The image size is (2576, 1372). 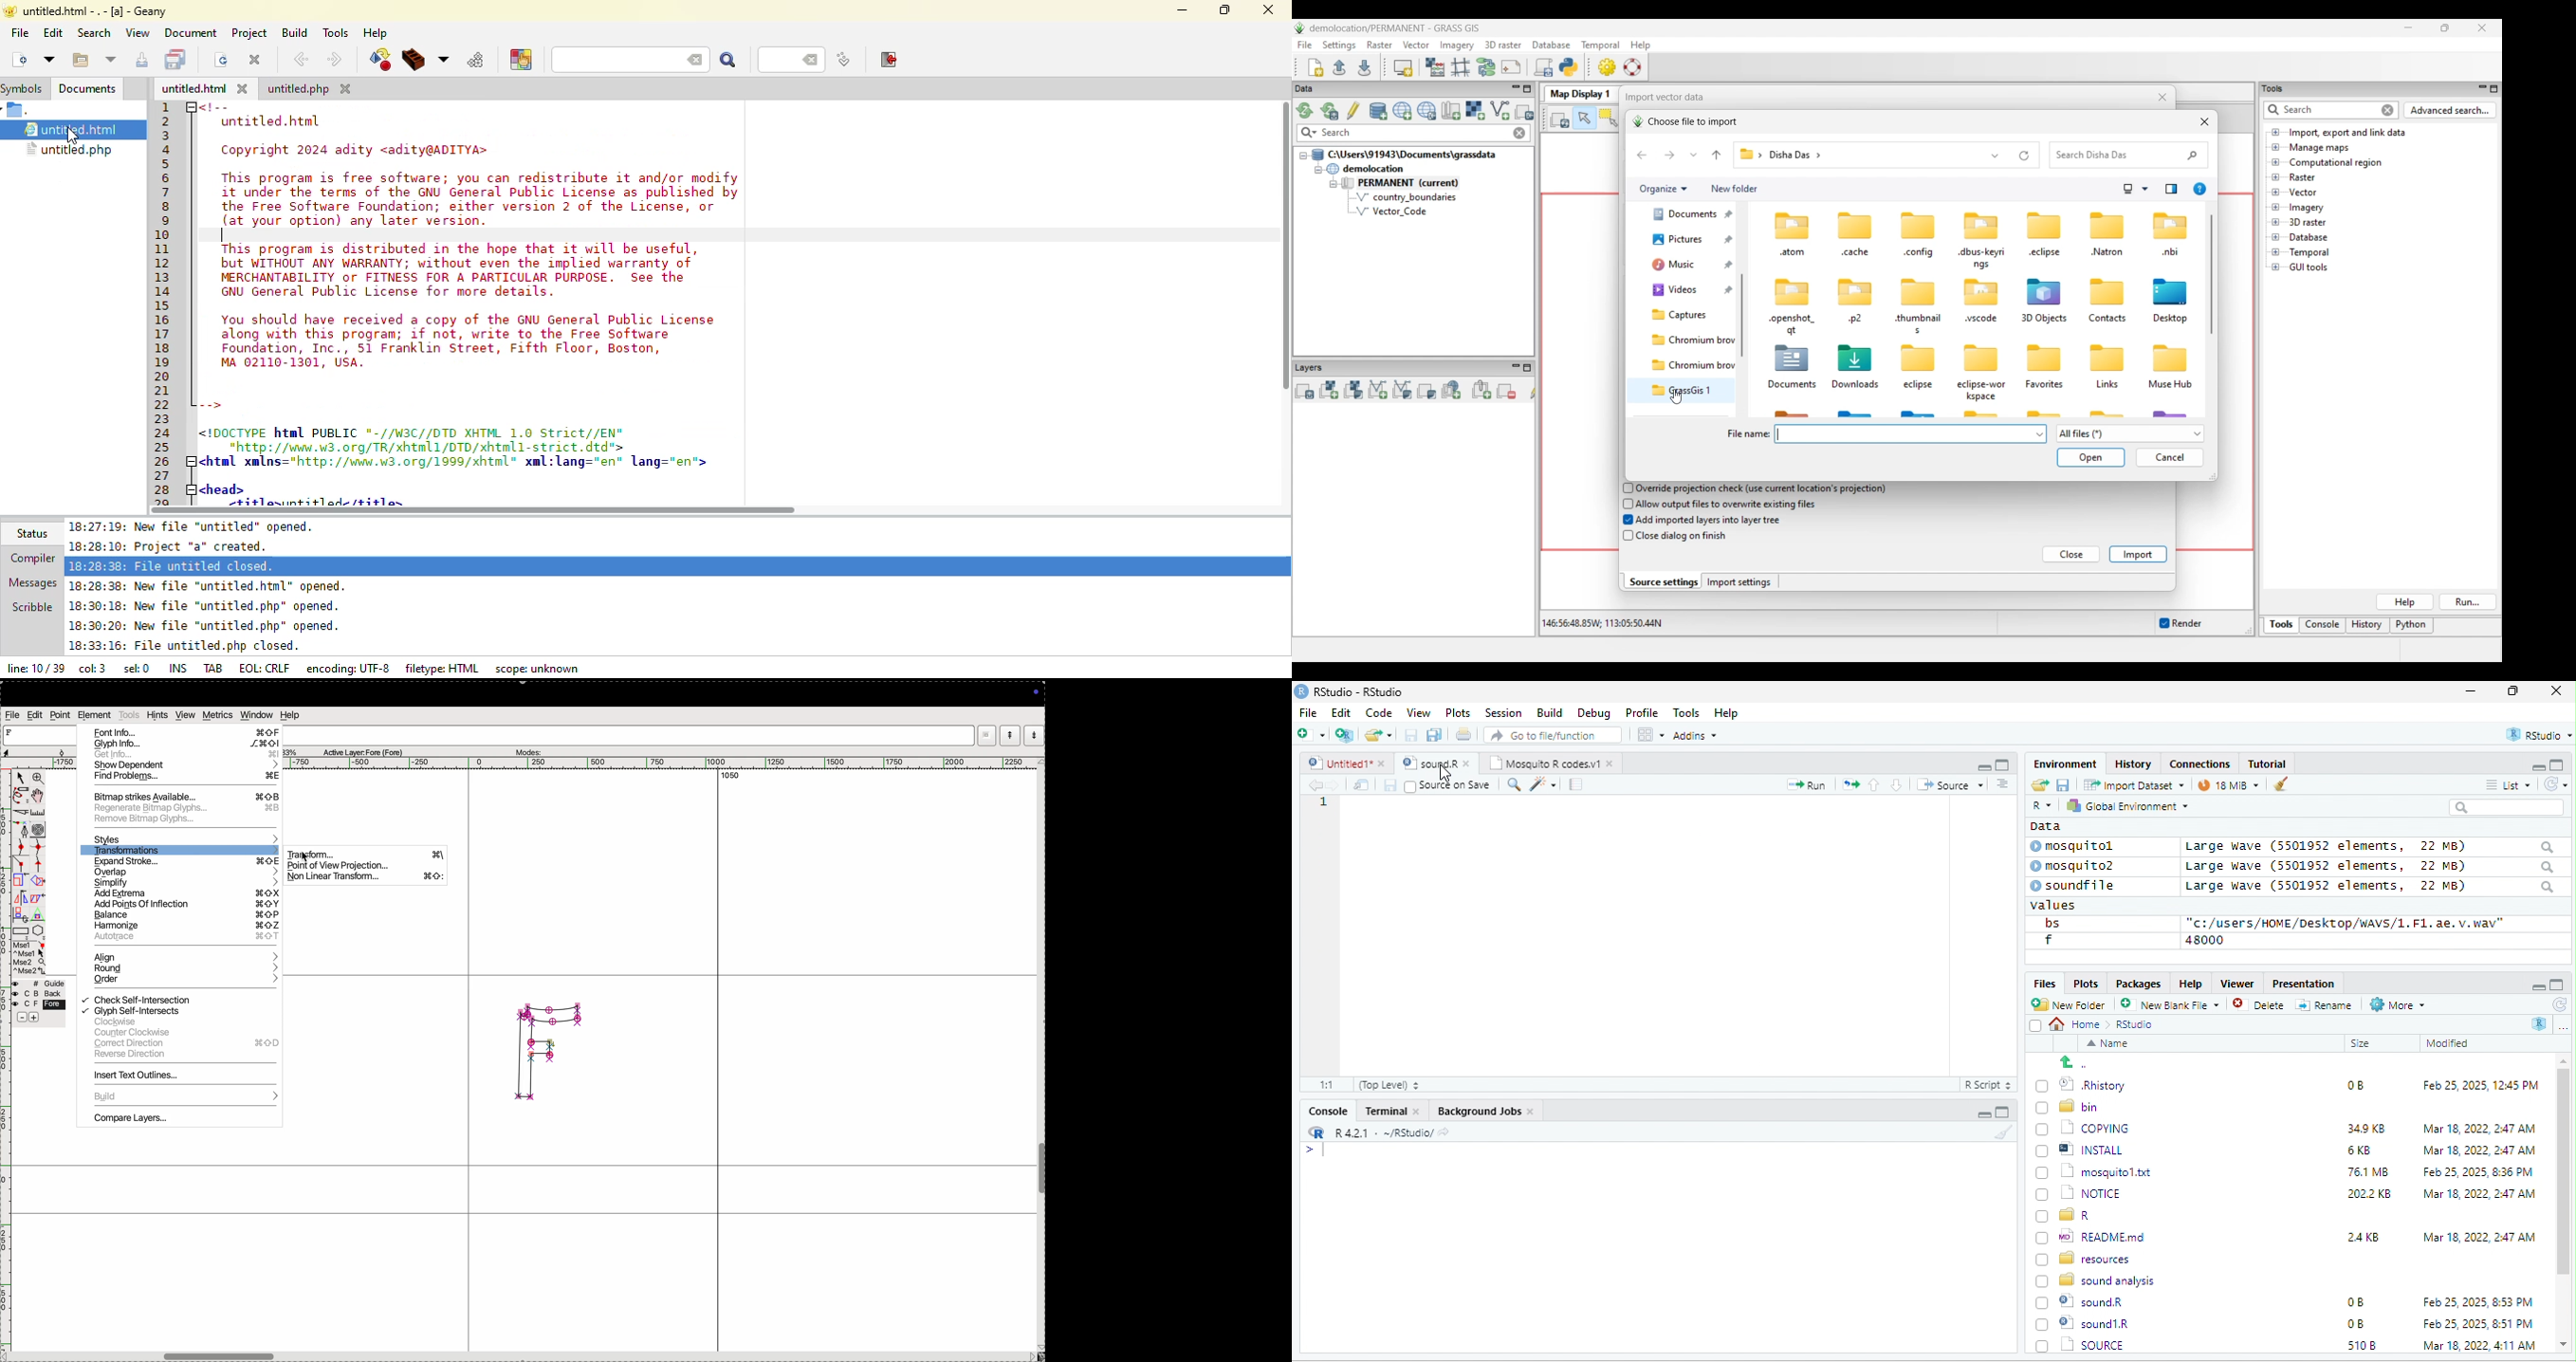 What do you see at coordinates (1380, 712) in the screenshot?
I see `Code` at bounding box center [1380, 712].